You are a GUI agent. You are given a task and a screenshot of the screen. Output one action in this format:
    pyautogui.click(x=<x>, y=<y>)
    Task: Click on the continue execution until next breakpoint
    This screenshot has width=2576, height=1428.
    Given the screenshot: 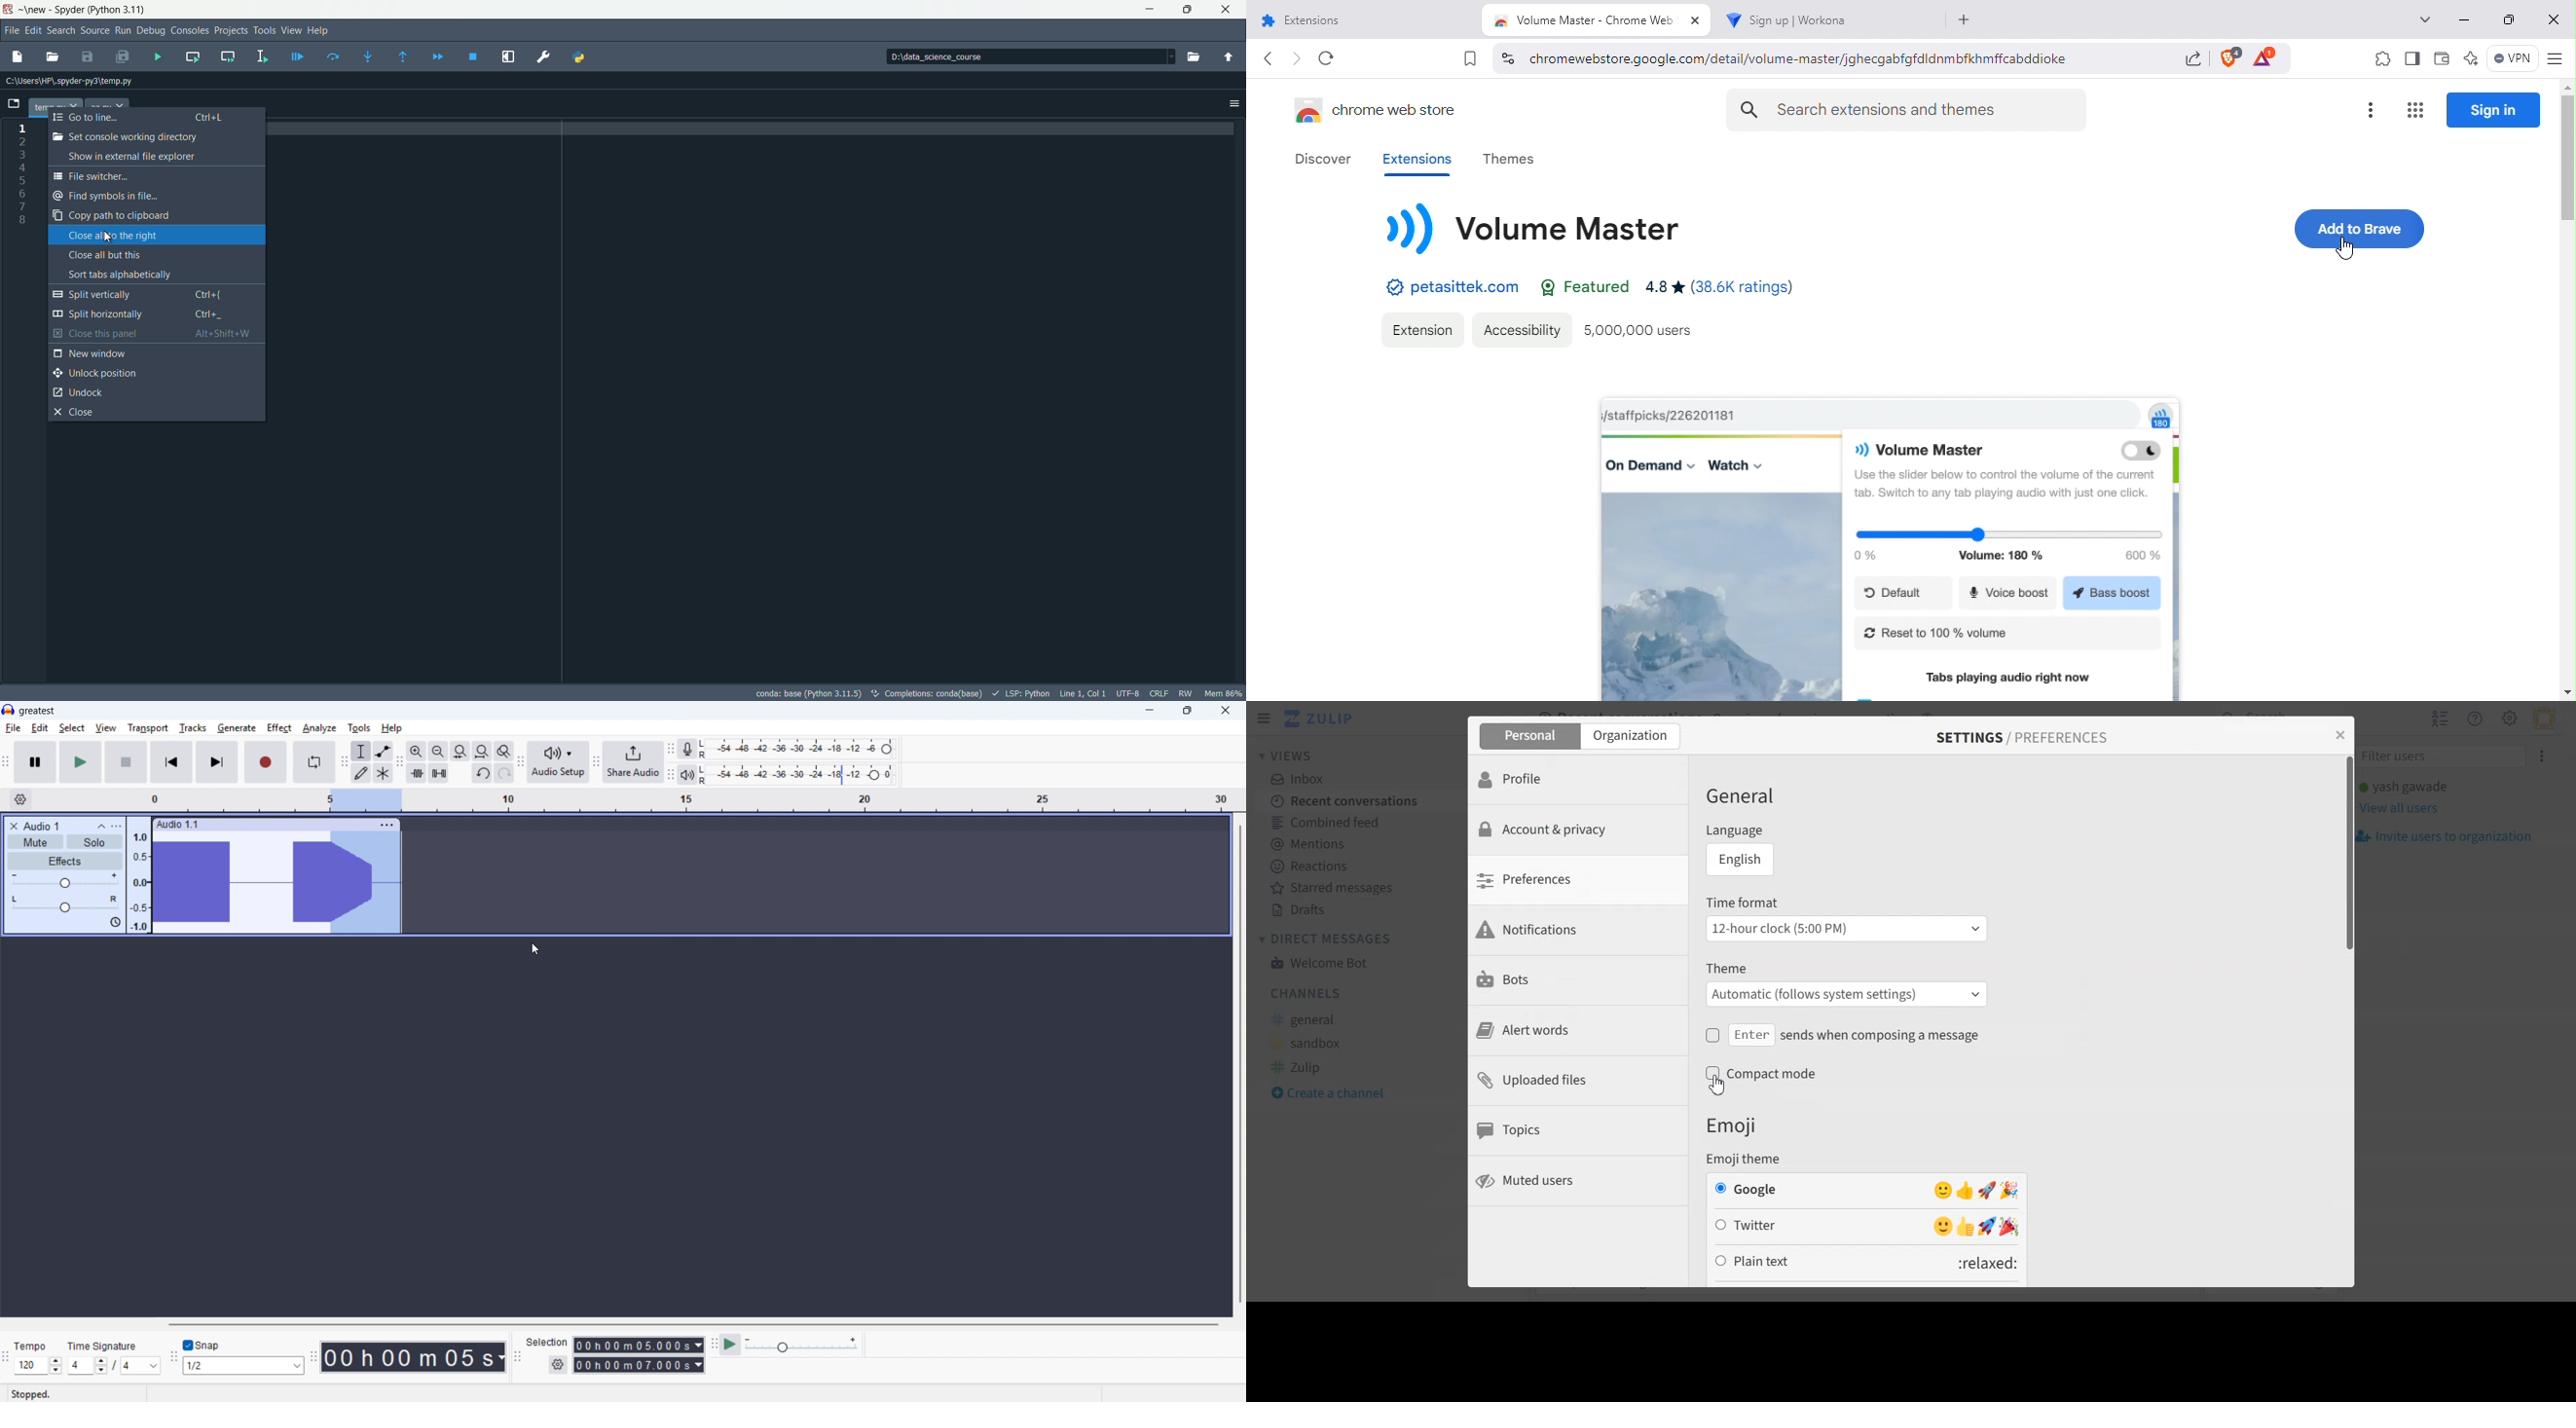 What is the action you would take?
    pyautogui.click(x=441, y=56)
    